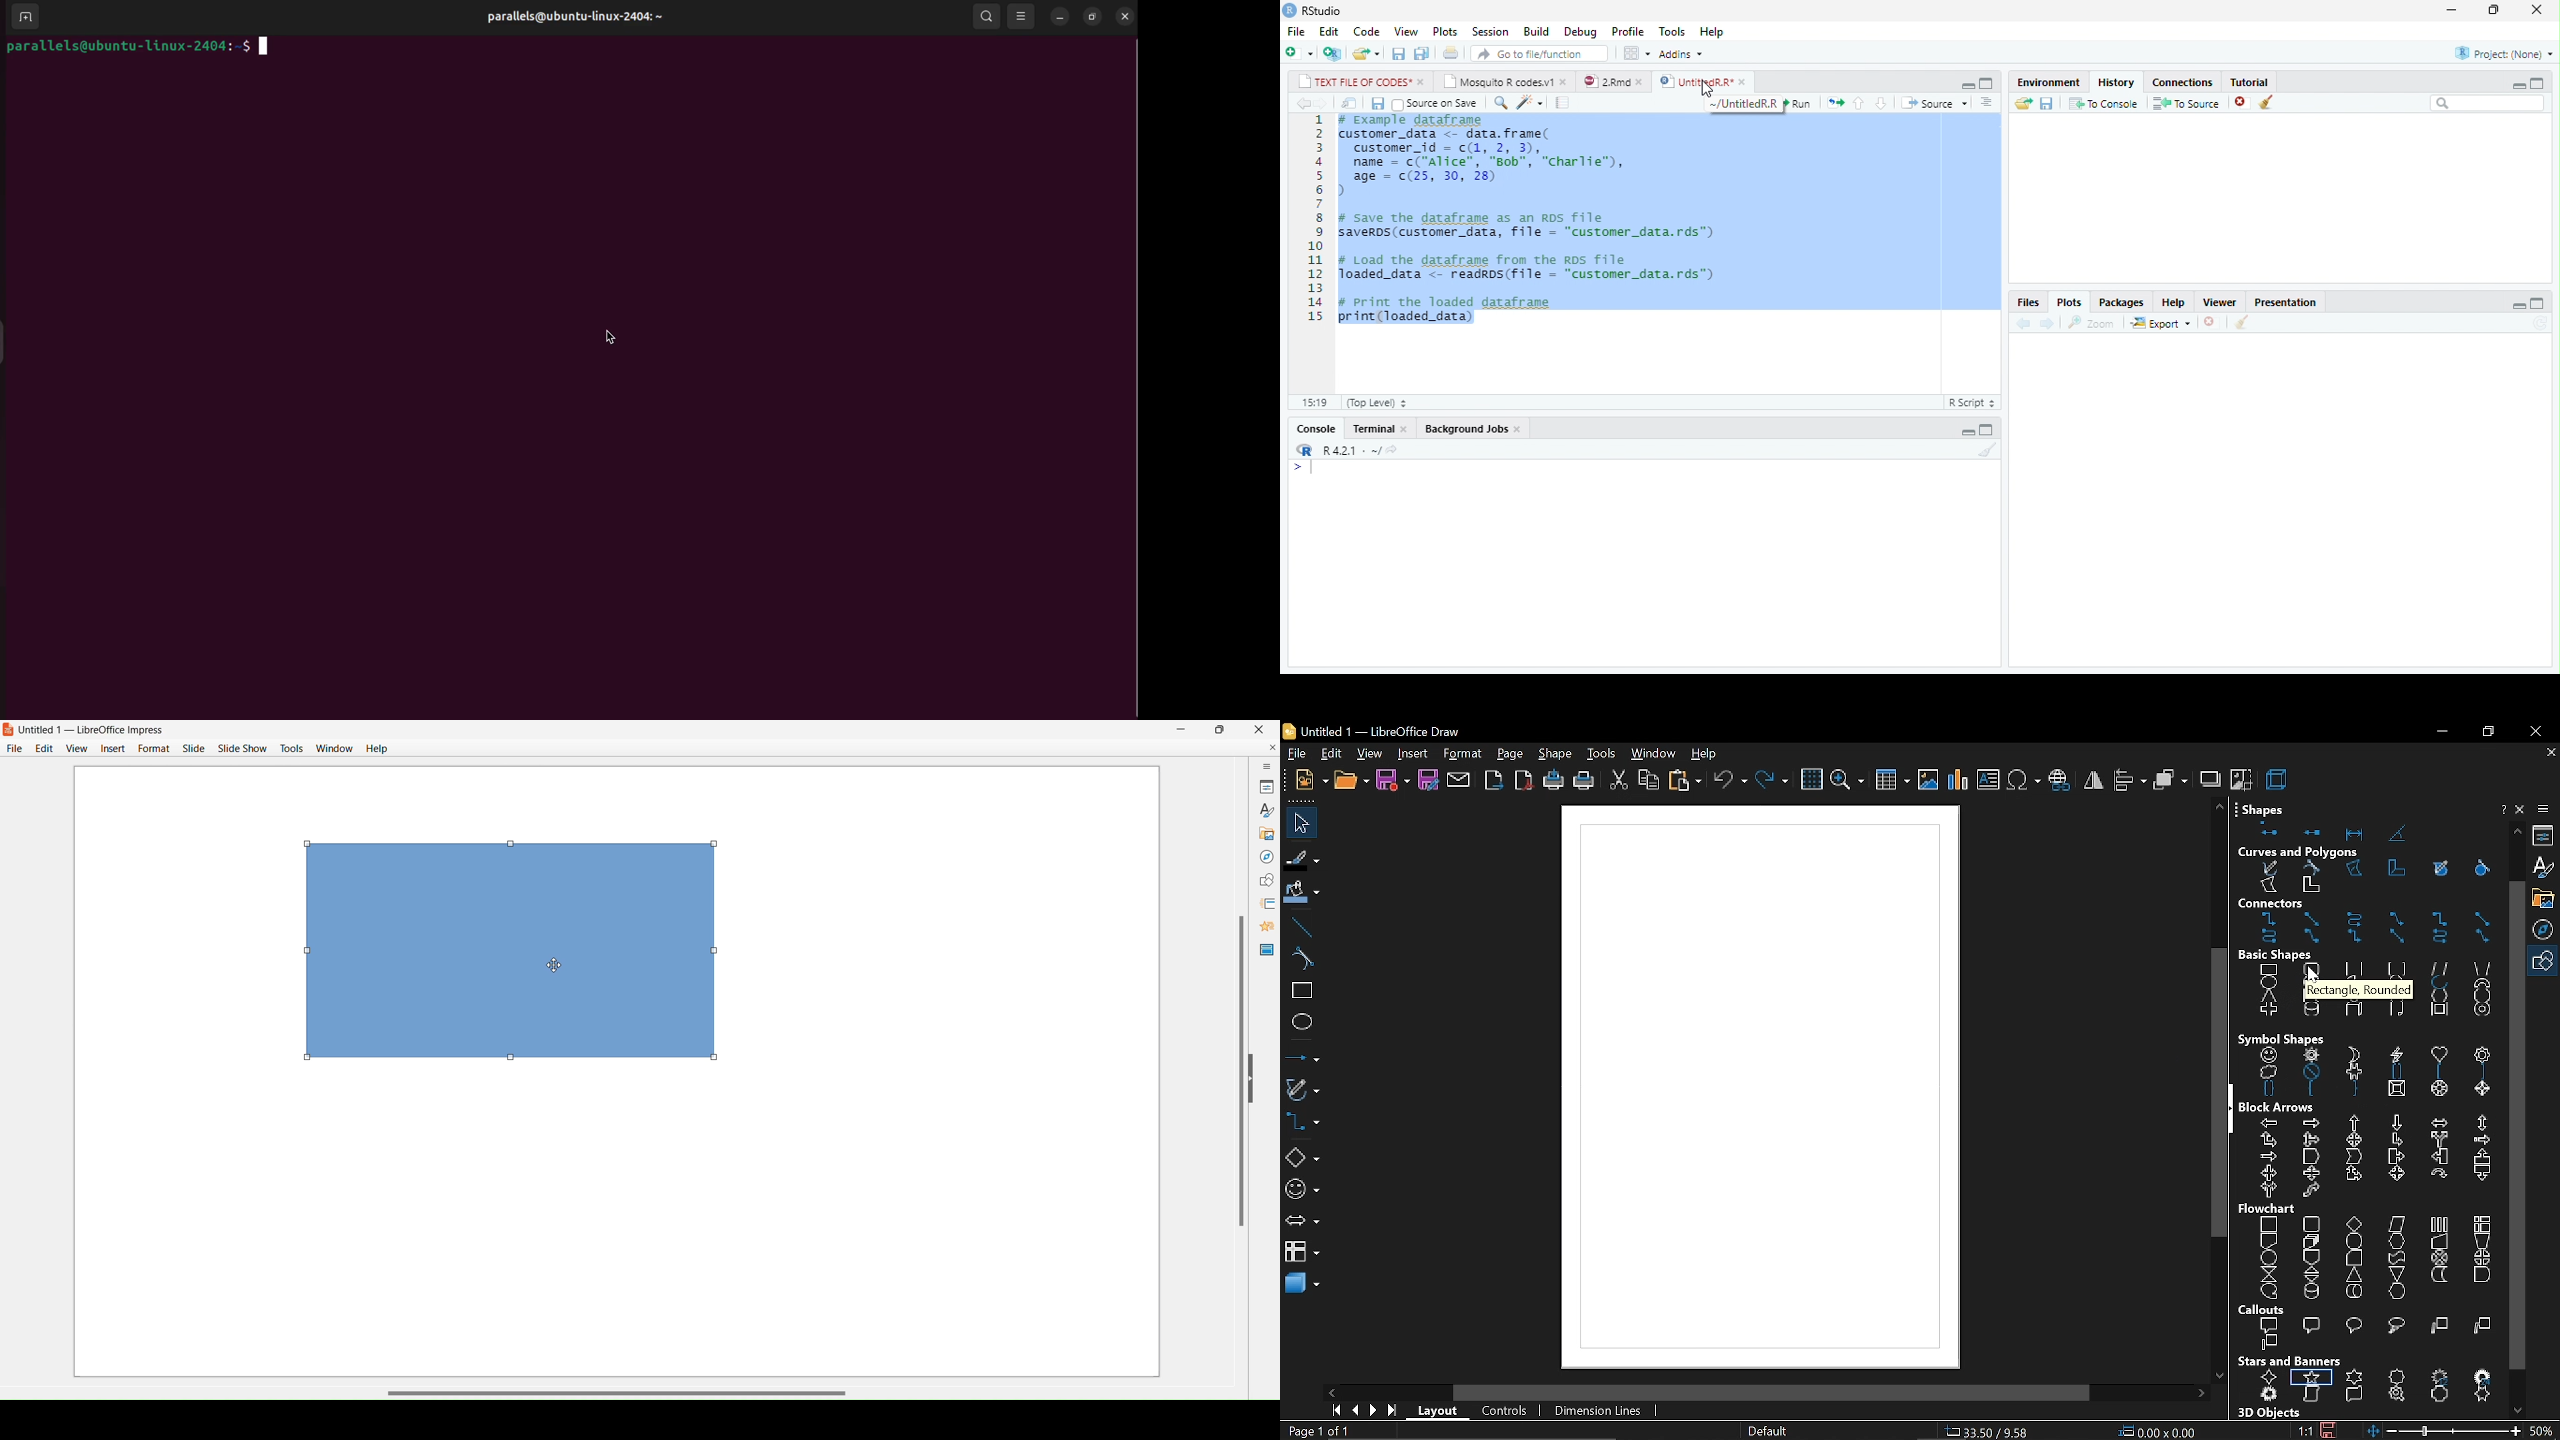 This screenshot has width=2576, height=1456. Describe the element at coordinates (1540, 53) in the screenshot. I see `search file` at that location.